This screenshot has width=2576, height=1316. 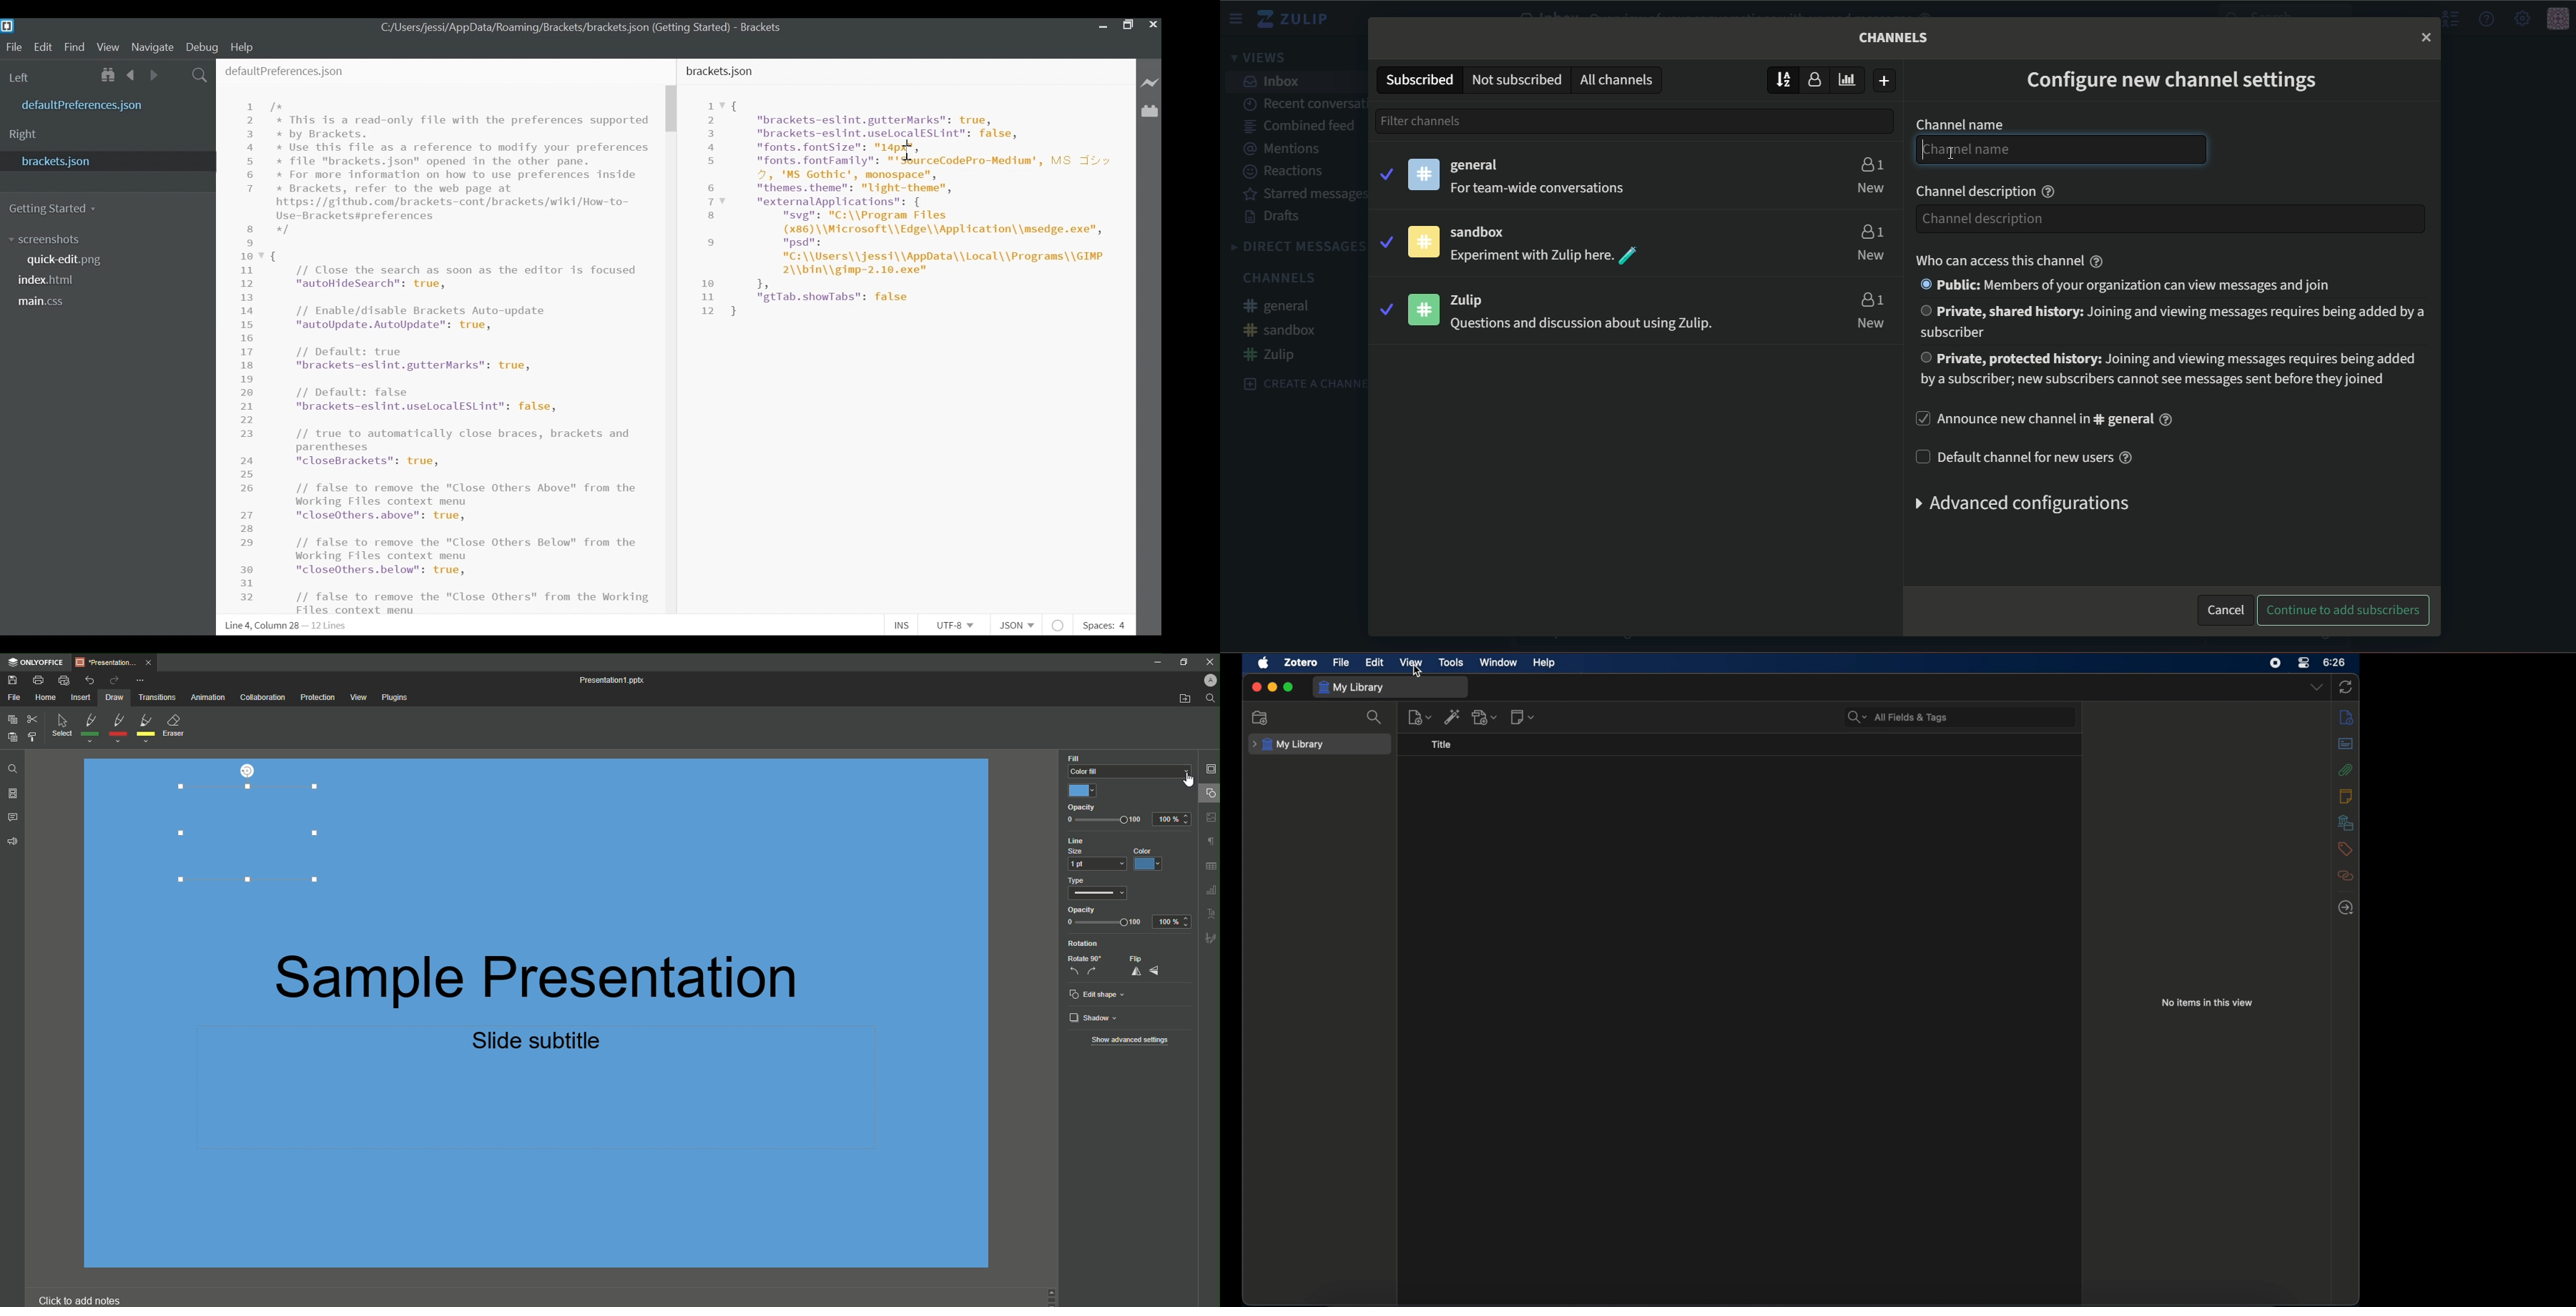 I want to click on Help, so click(x=241, y=47).